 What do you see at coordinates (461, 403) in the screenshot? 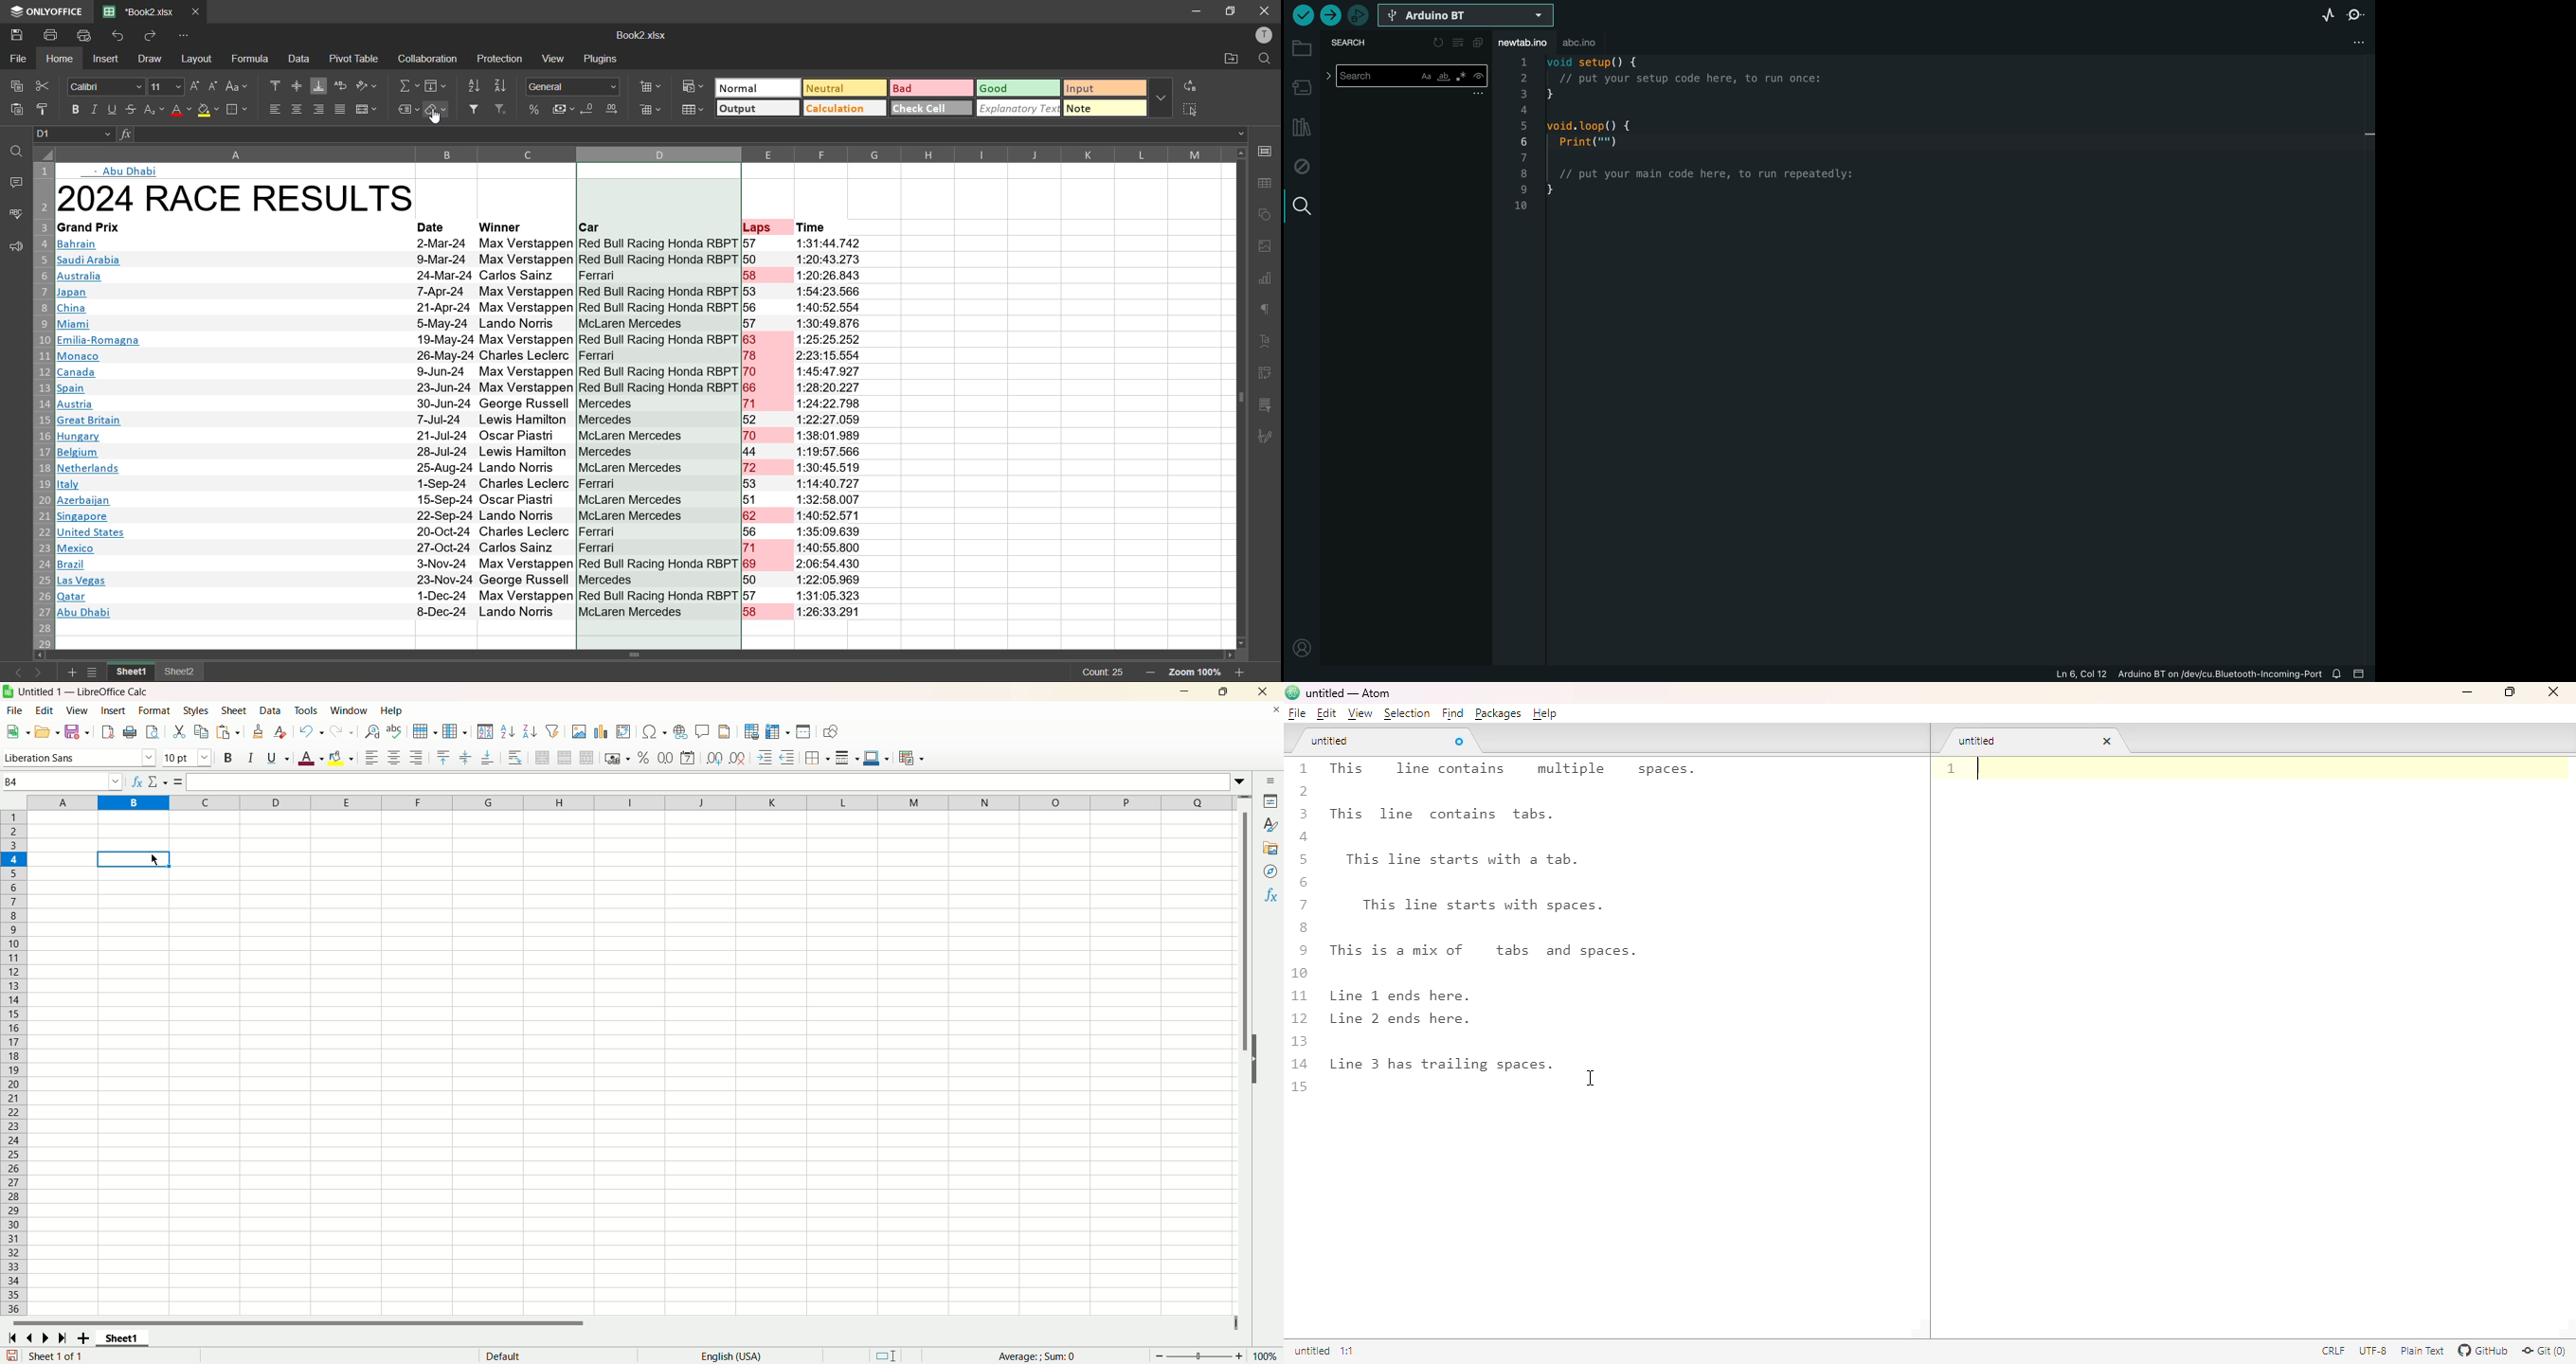
I see `Bl Austria 30-Jun-24 George Russell Mercedes 71 1:24:22.798` at bounding box center [461, 403].